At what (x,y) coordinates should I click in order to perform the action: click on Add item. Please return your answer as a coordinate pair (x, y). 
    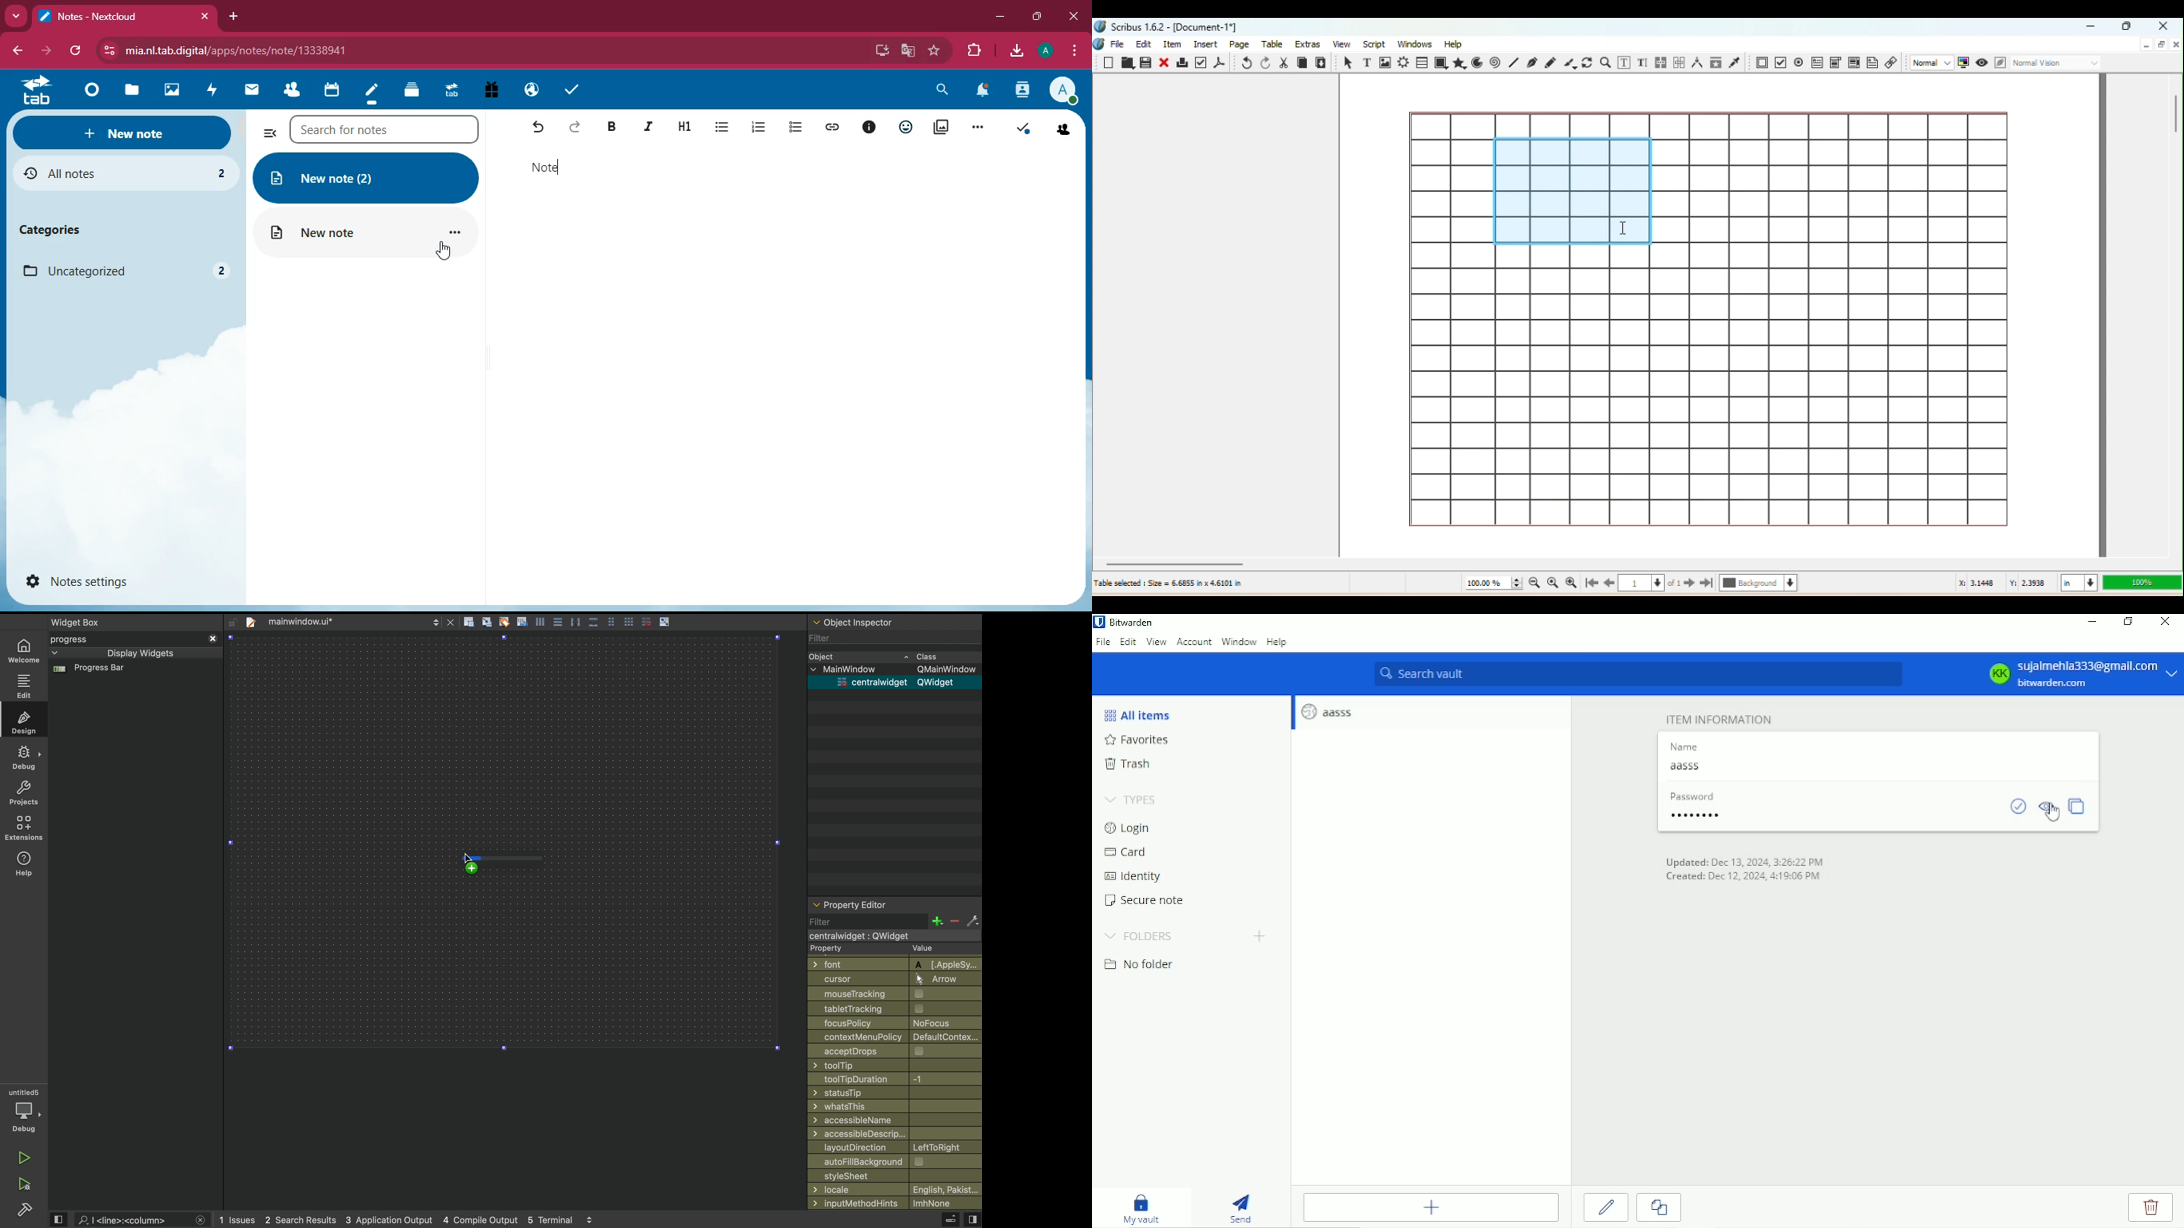
    Looking at the image, I should click on (1428, 1208).